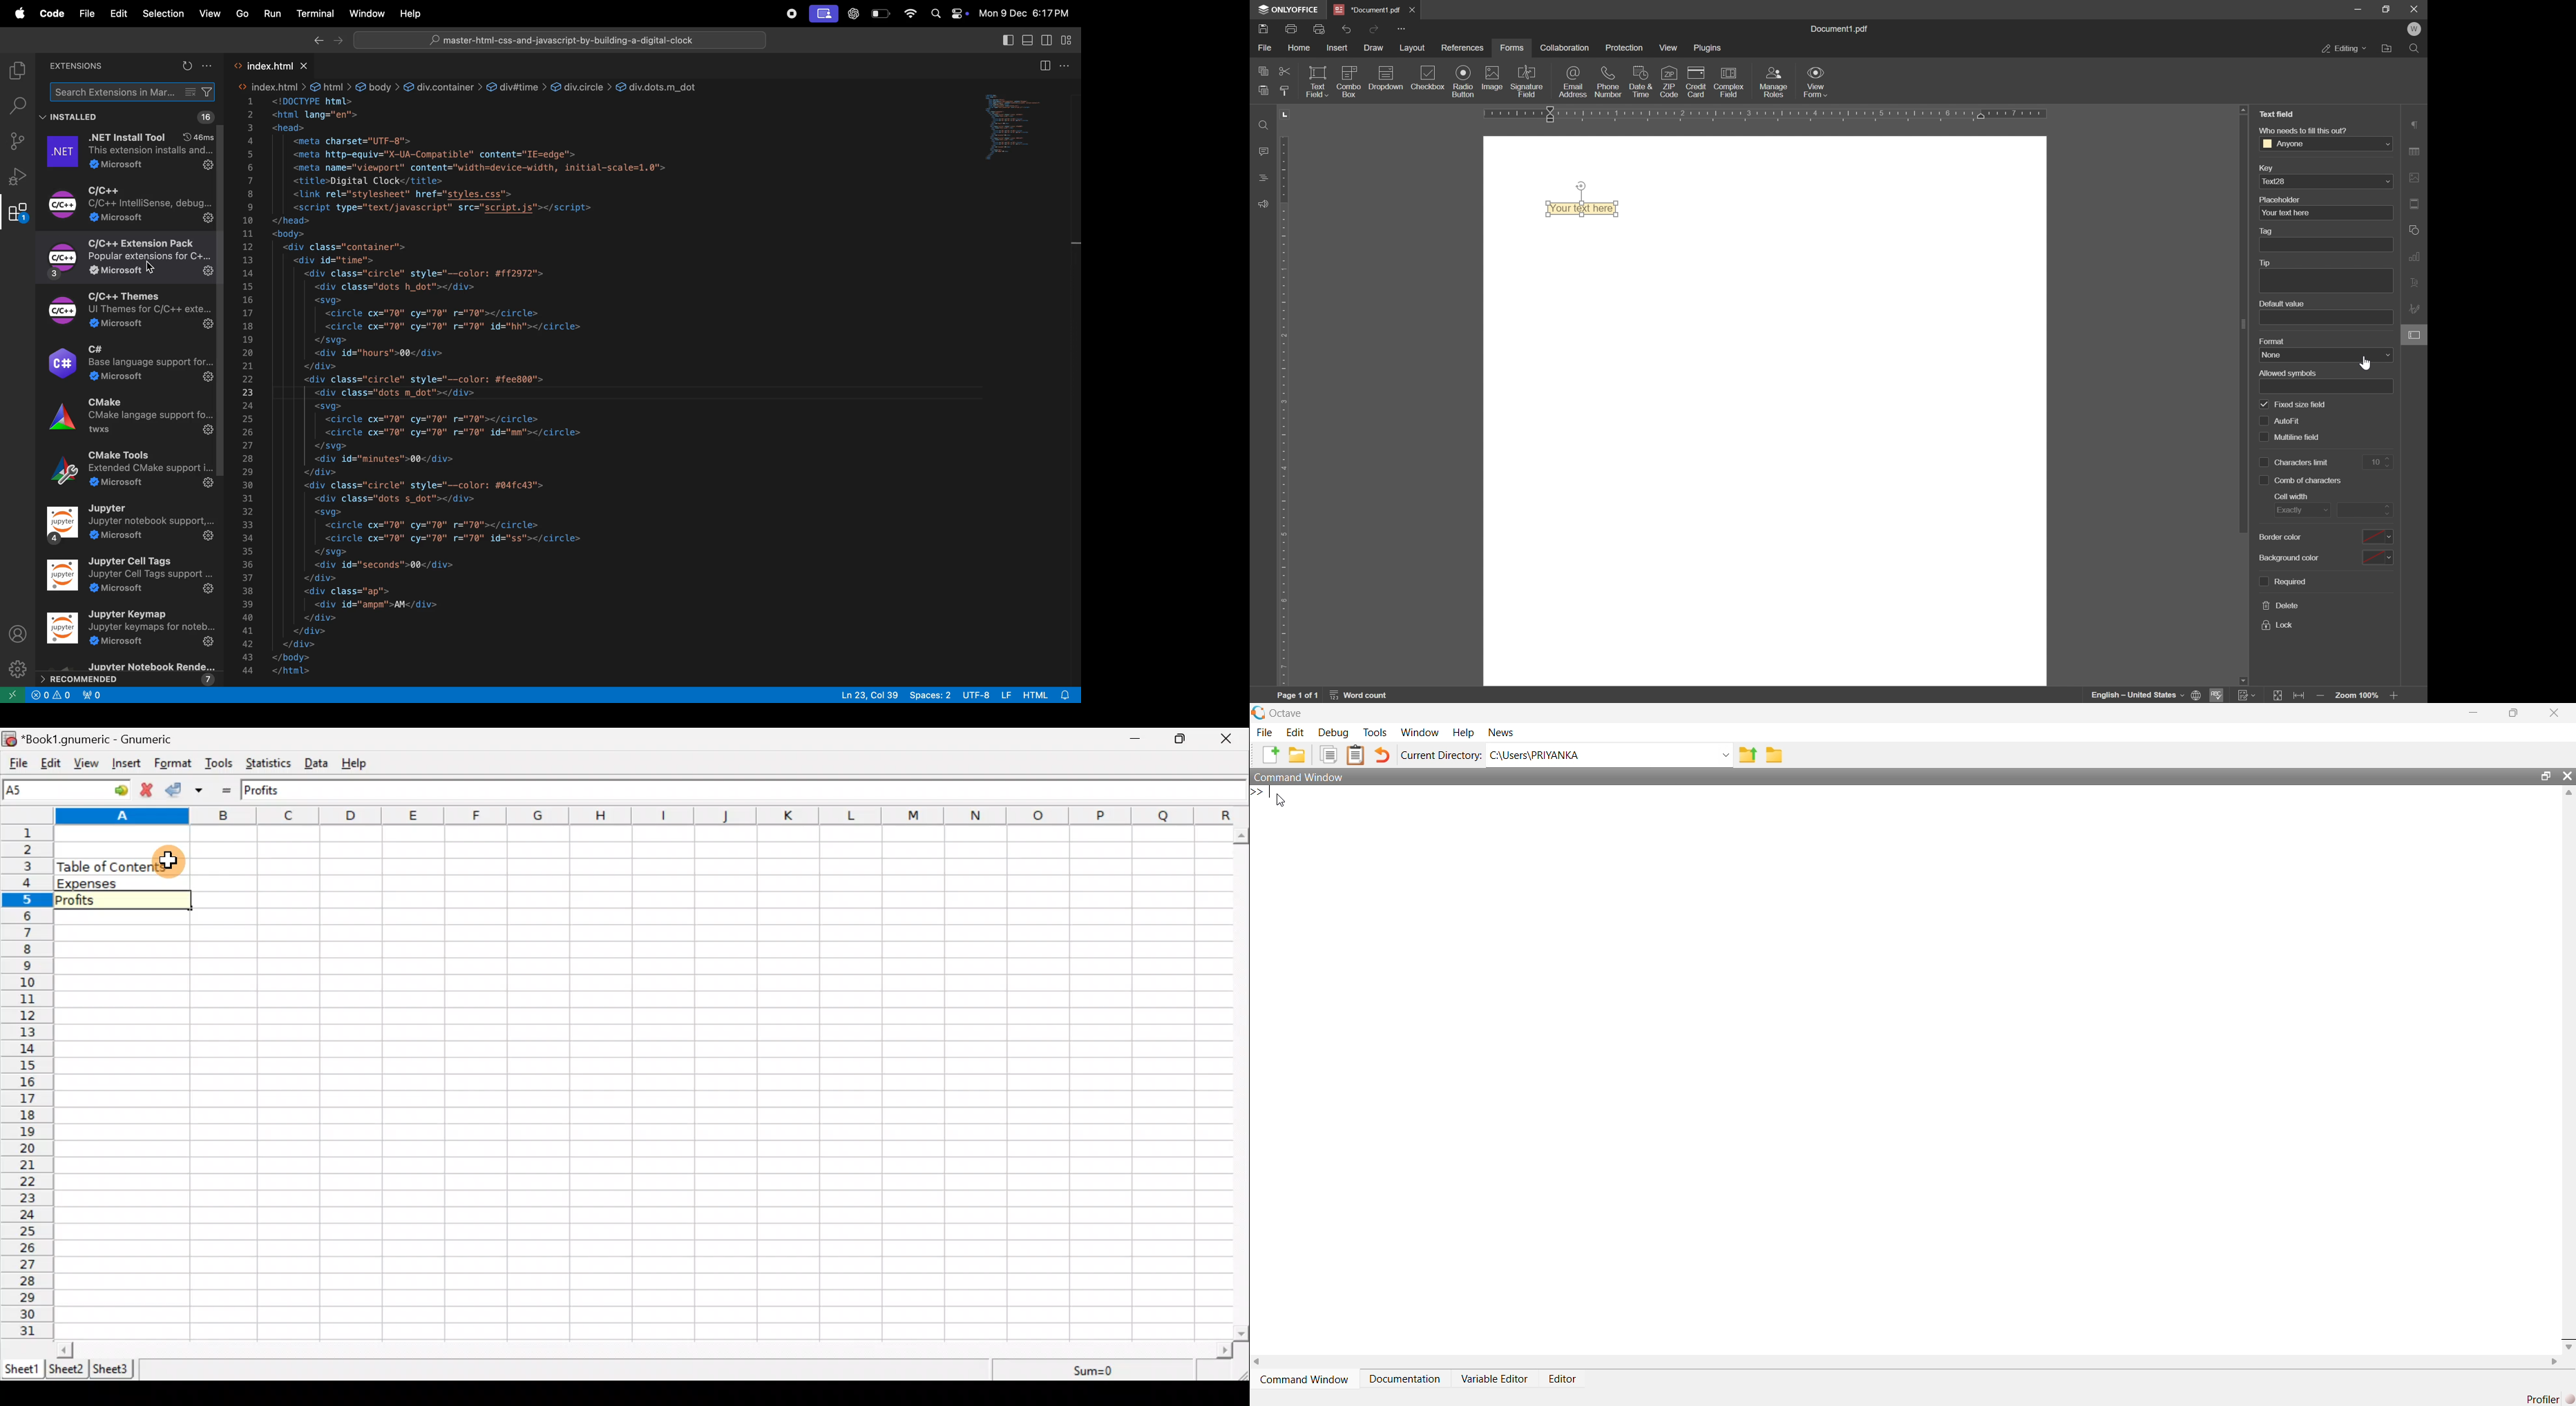  Describe the element at coordinates (120, 902) in the screenshot. I see `Selected cell "Profits"` at that location.